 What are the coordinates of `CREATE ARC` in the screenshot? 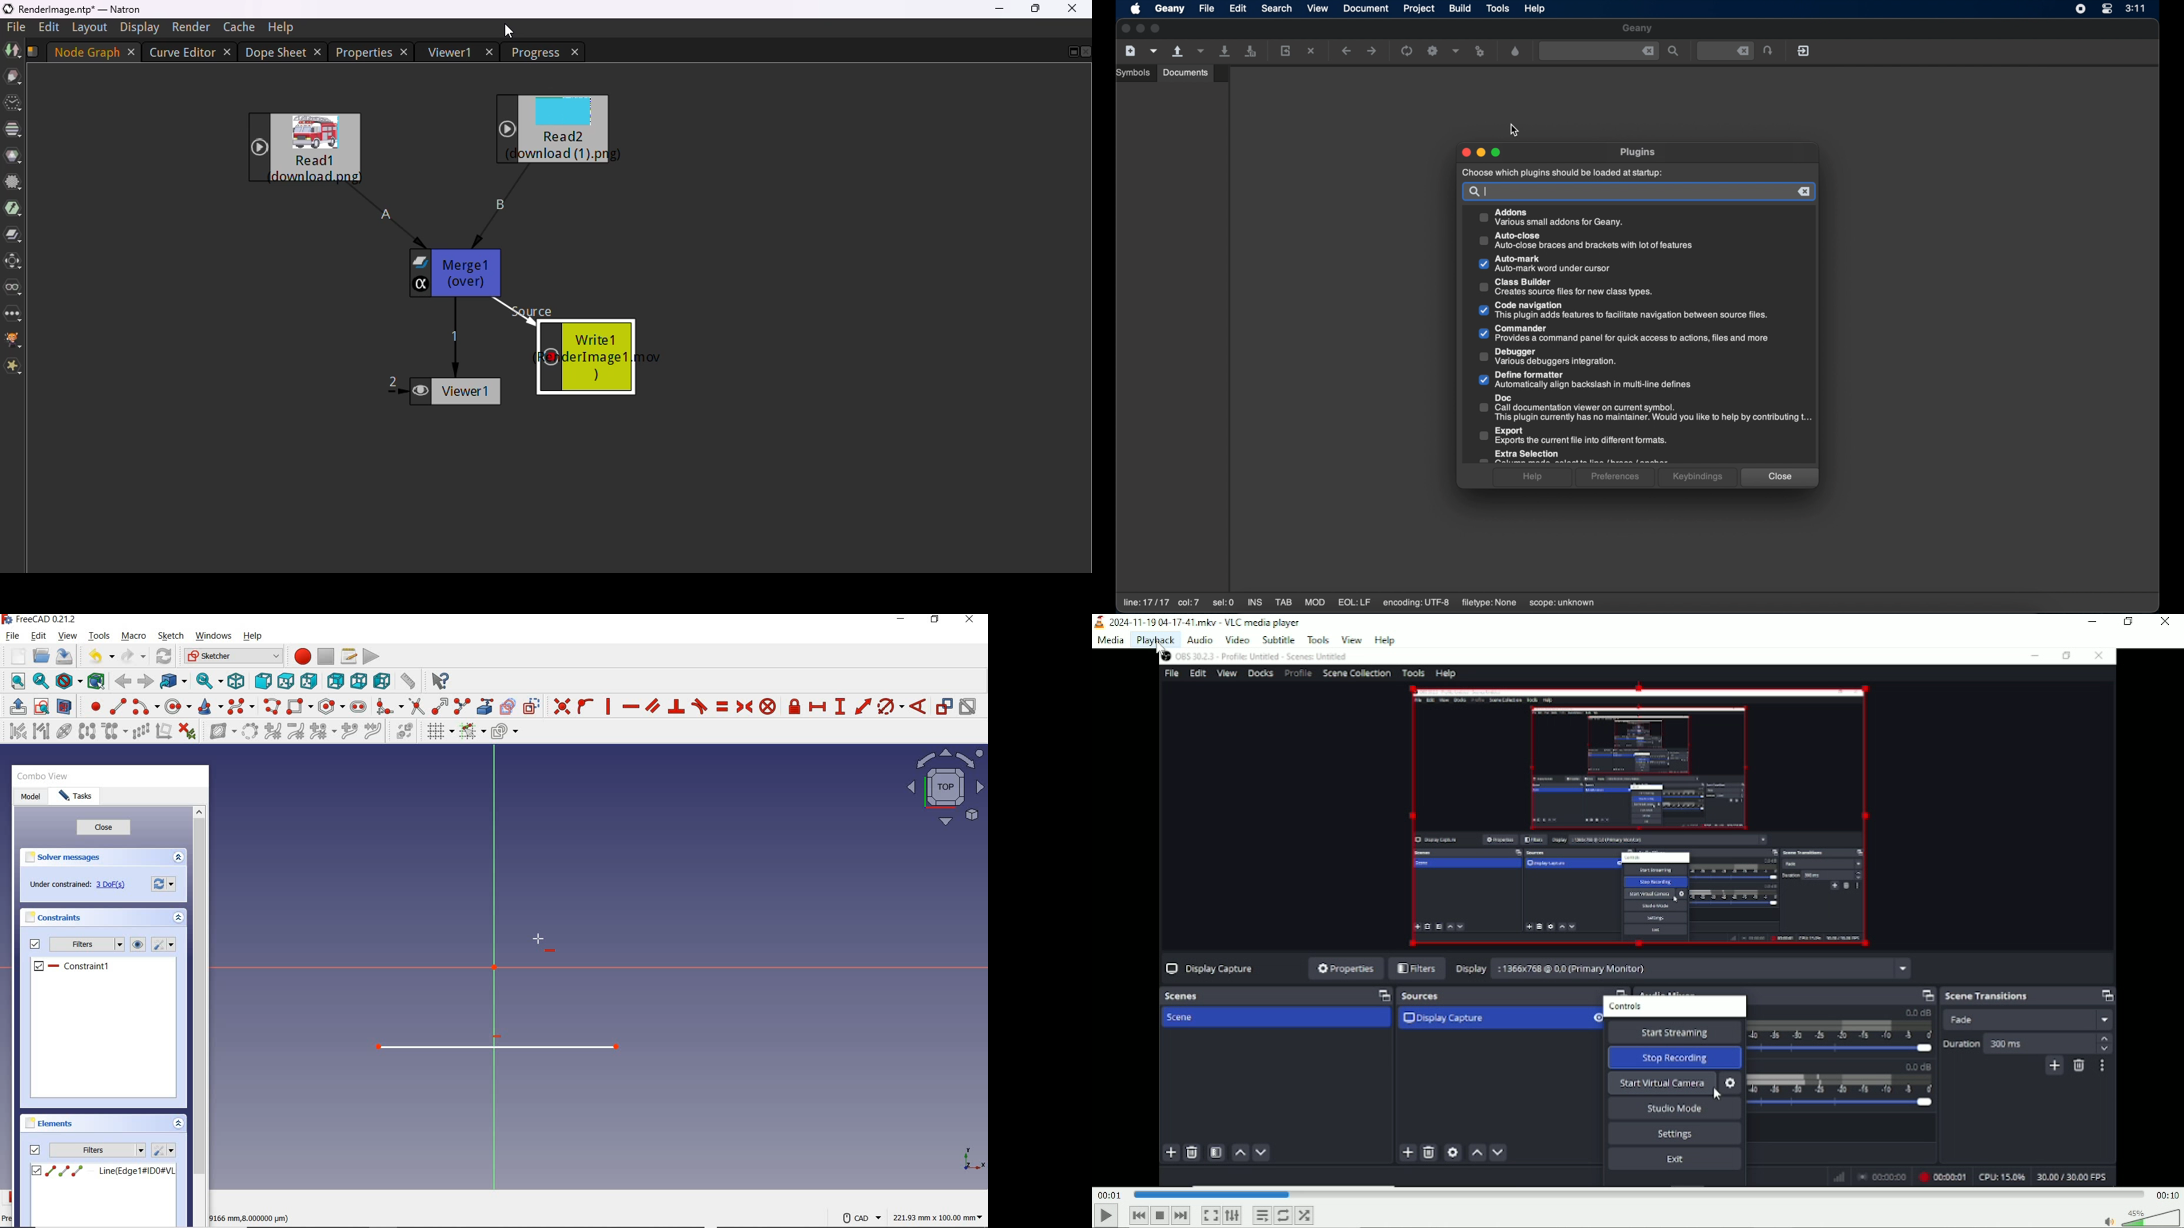 It's located at (146, 707).